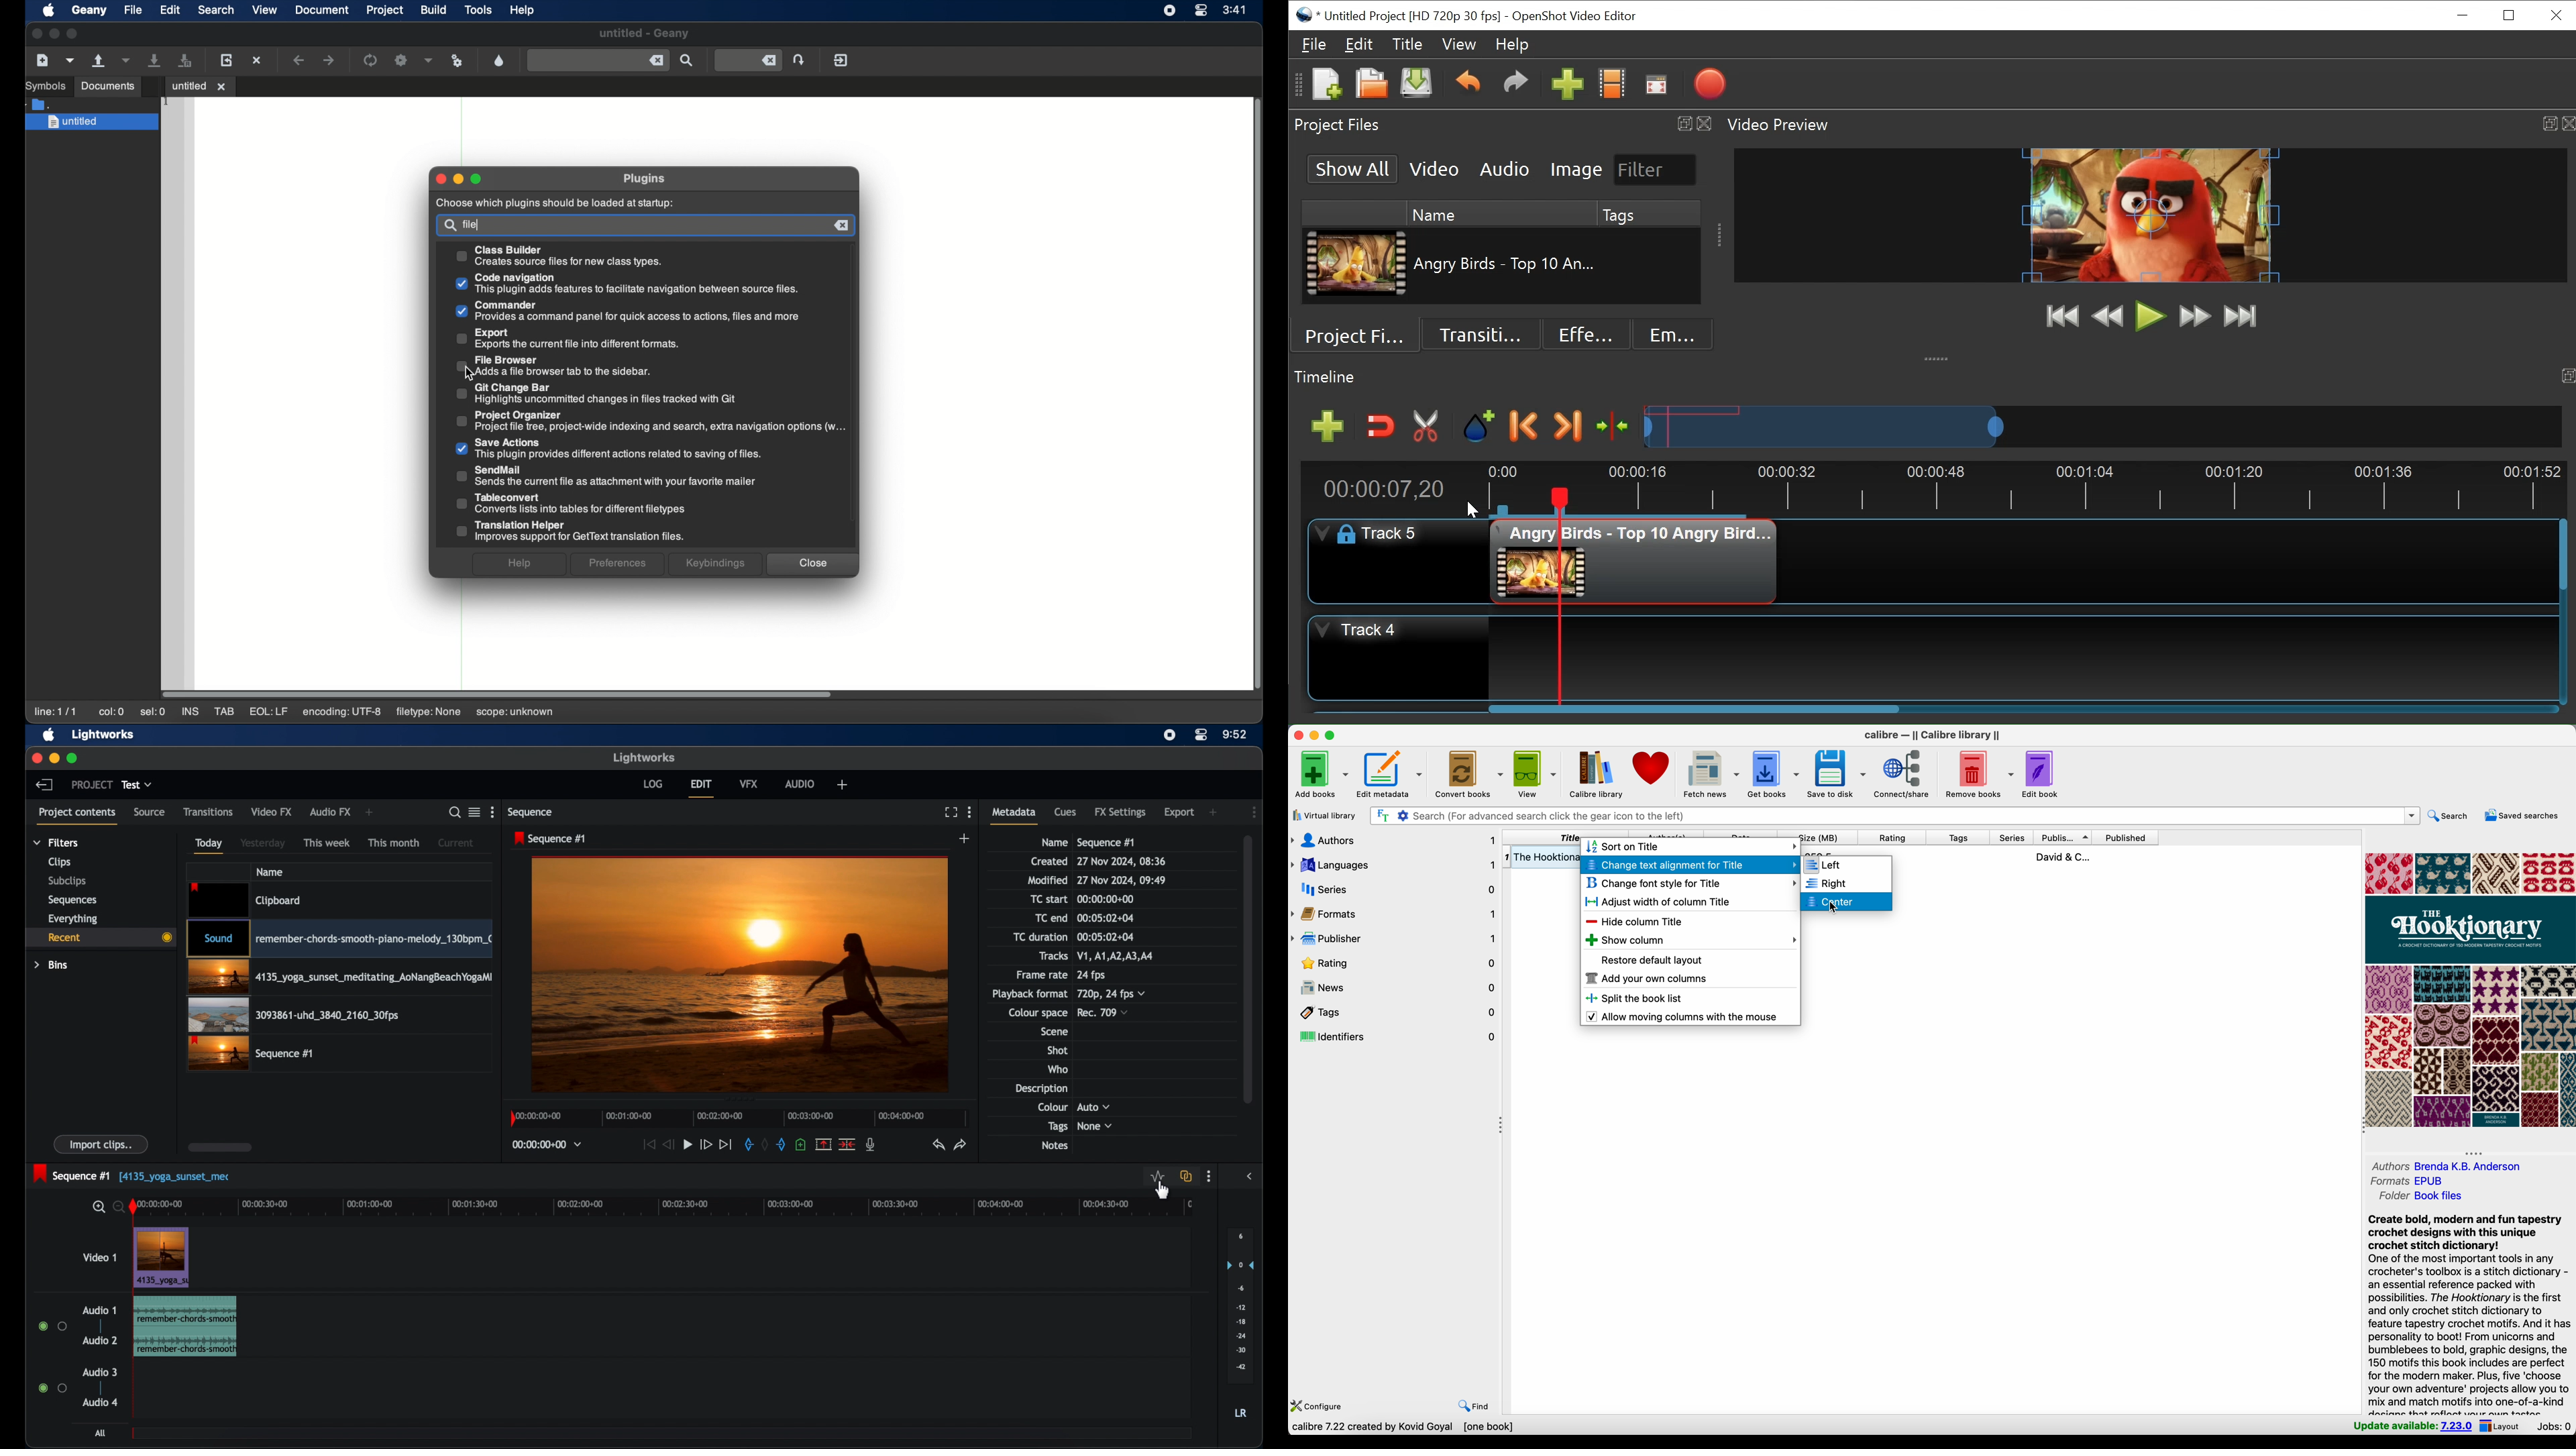  I want to click on formats EPUB, so click(2406, 1181).